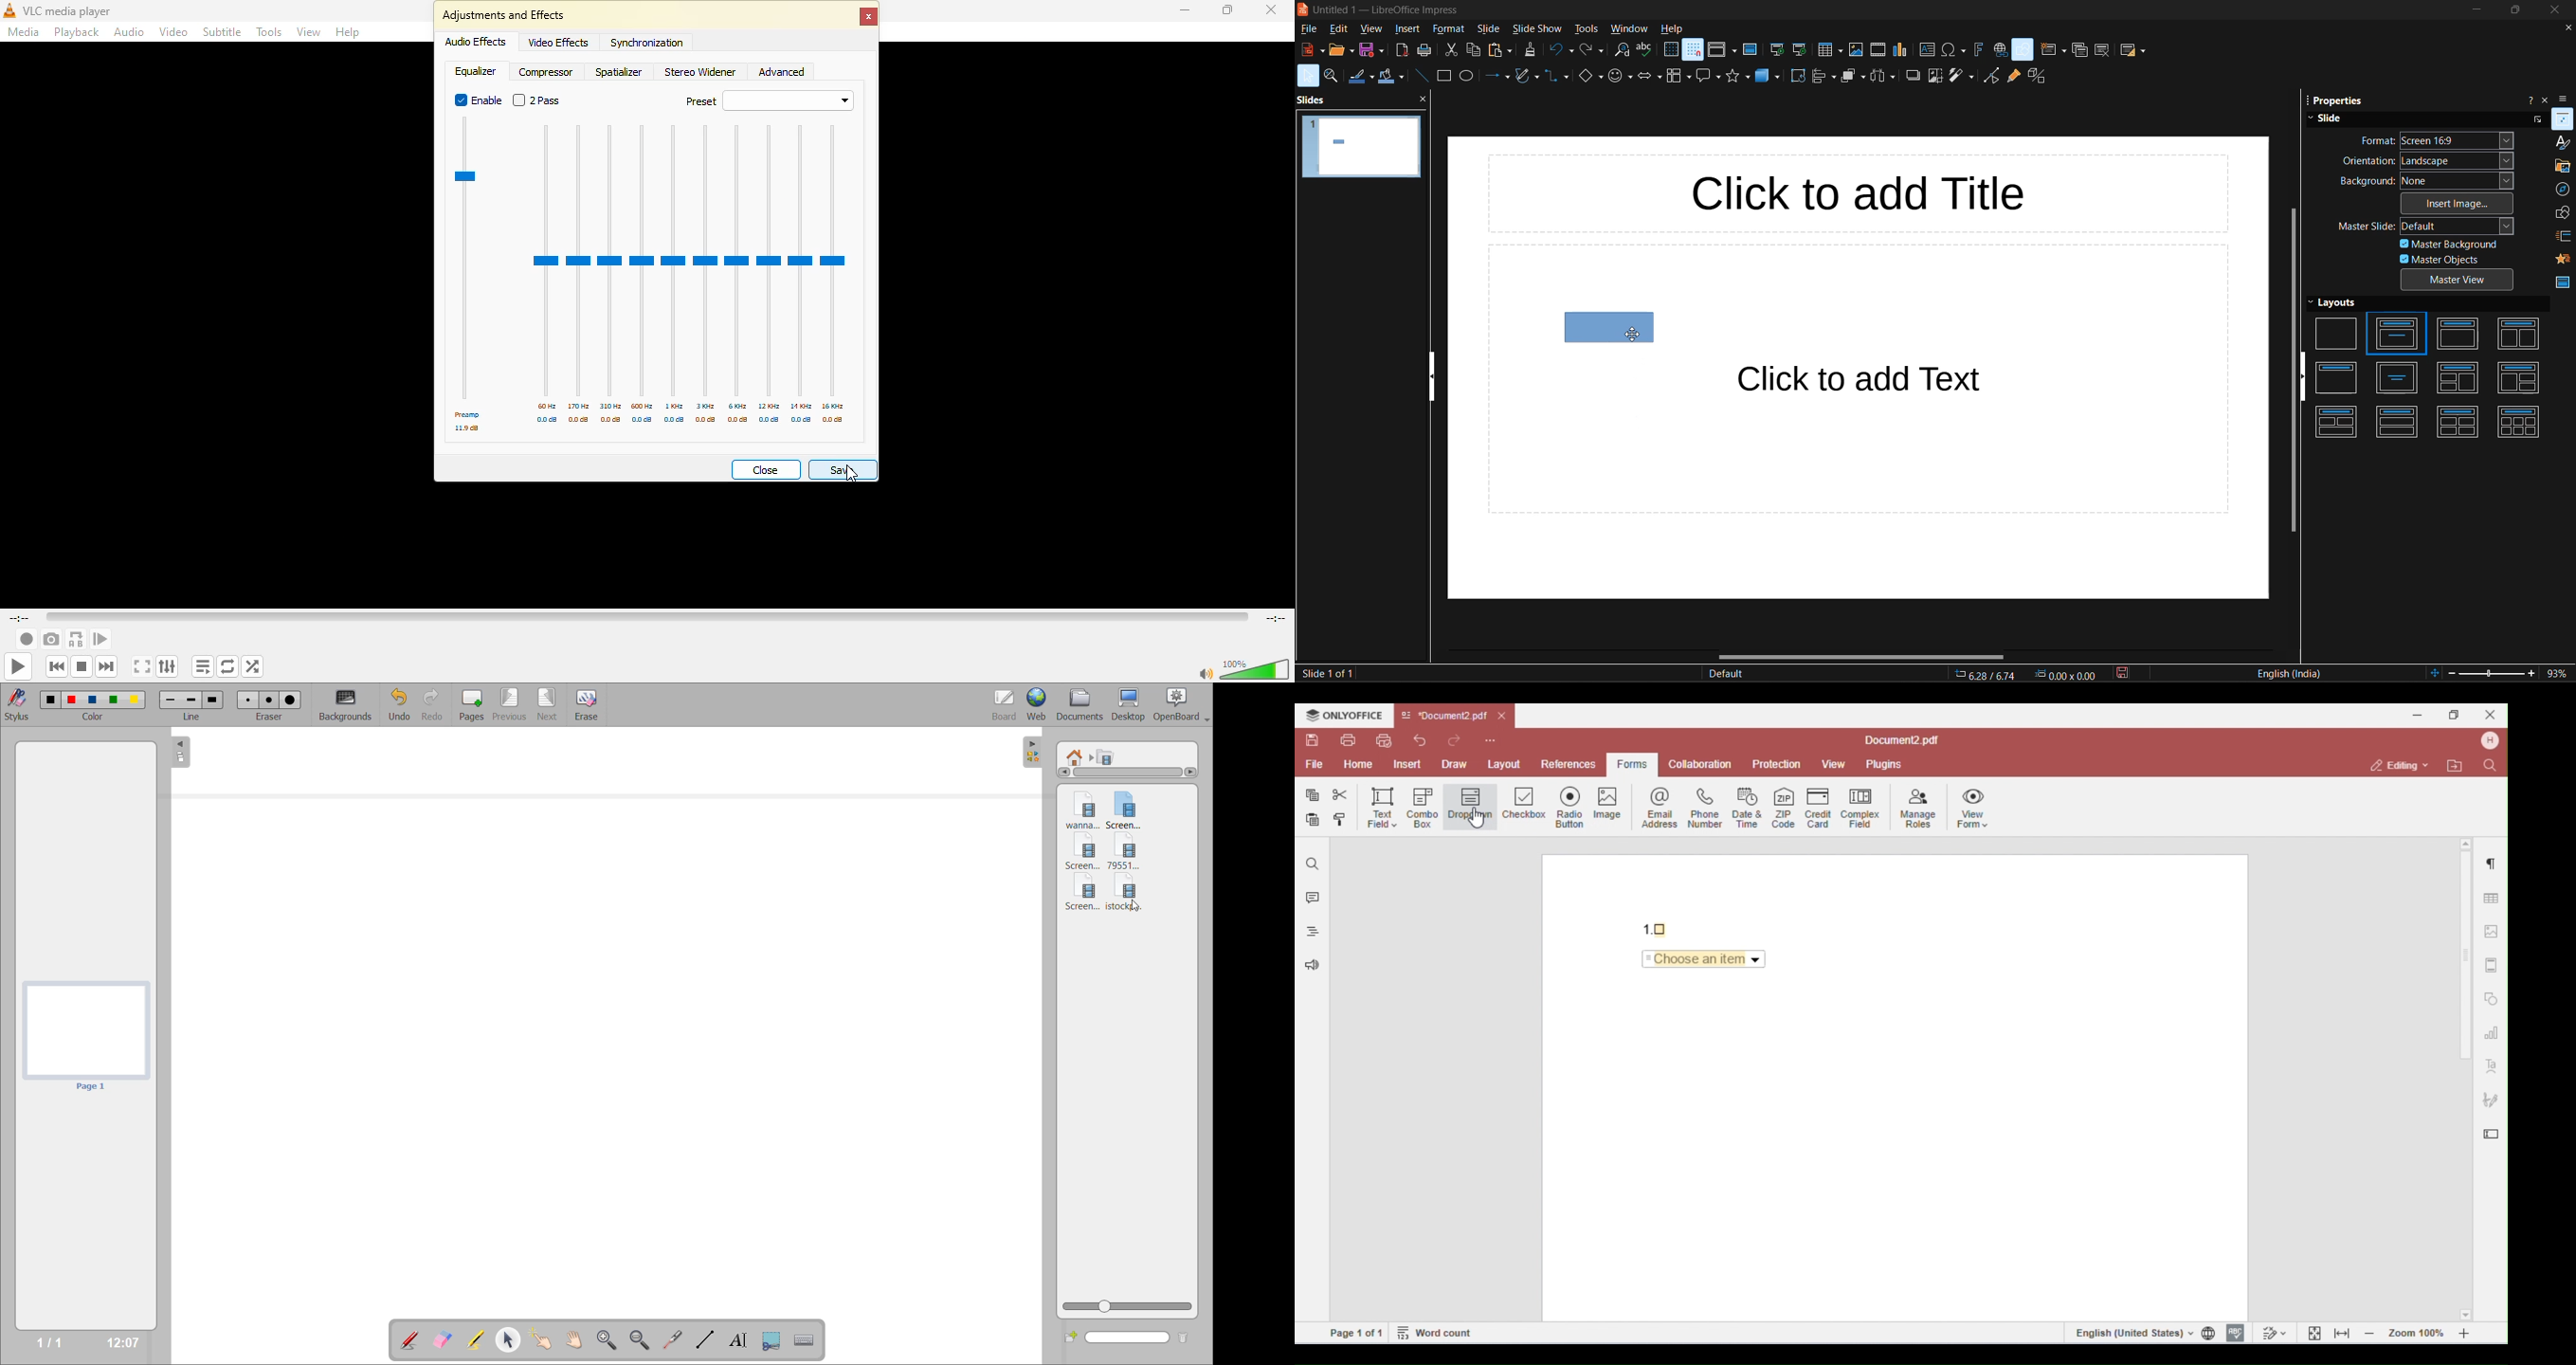 The image size is (2576, 1372). I want to click on centered text, so click(2401, 379).